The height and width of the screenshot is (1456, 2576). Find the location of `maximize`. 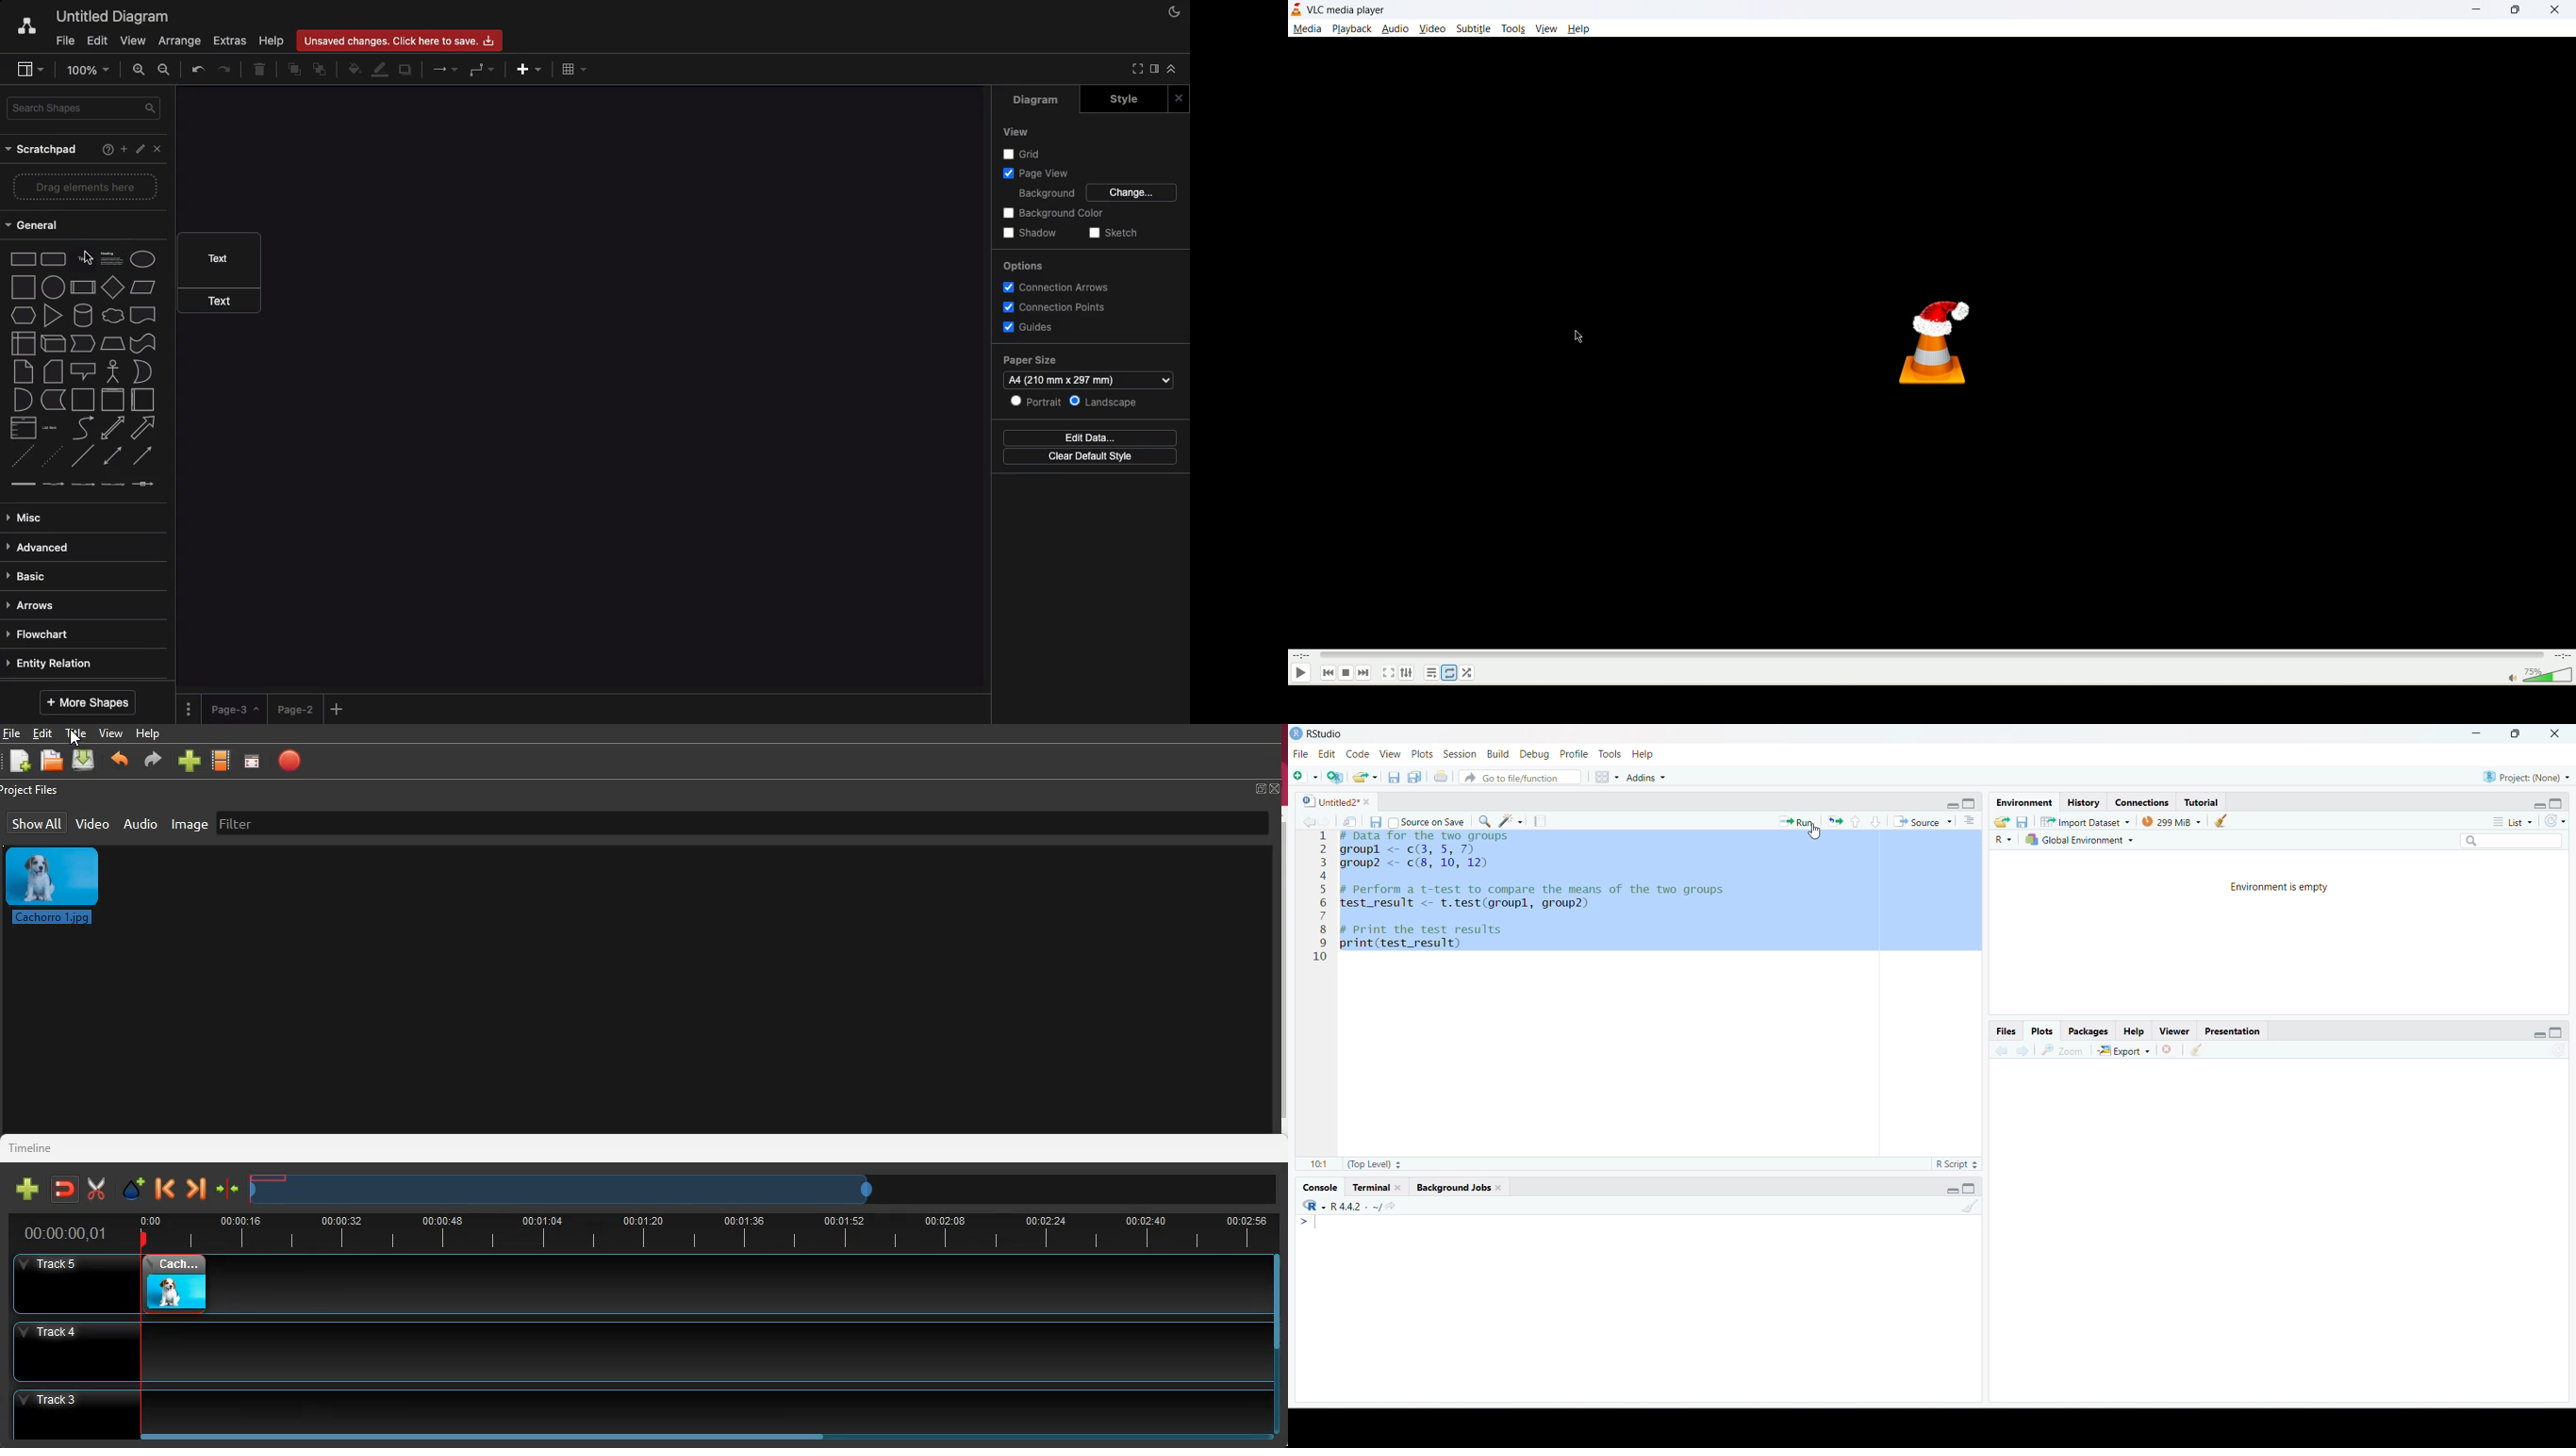

maximize is located at coordinates (2517, 733).